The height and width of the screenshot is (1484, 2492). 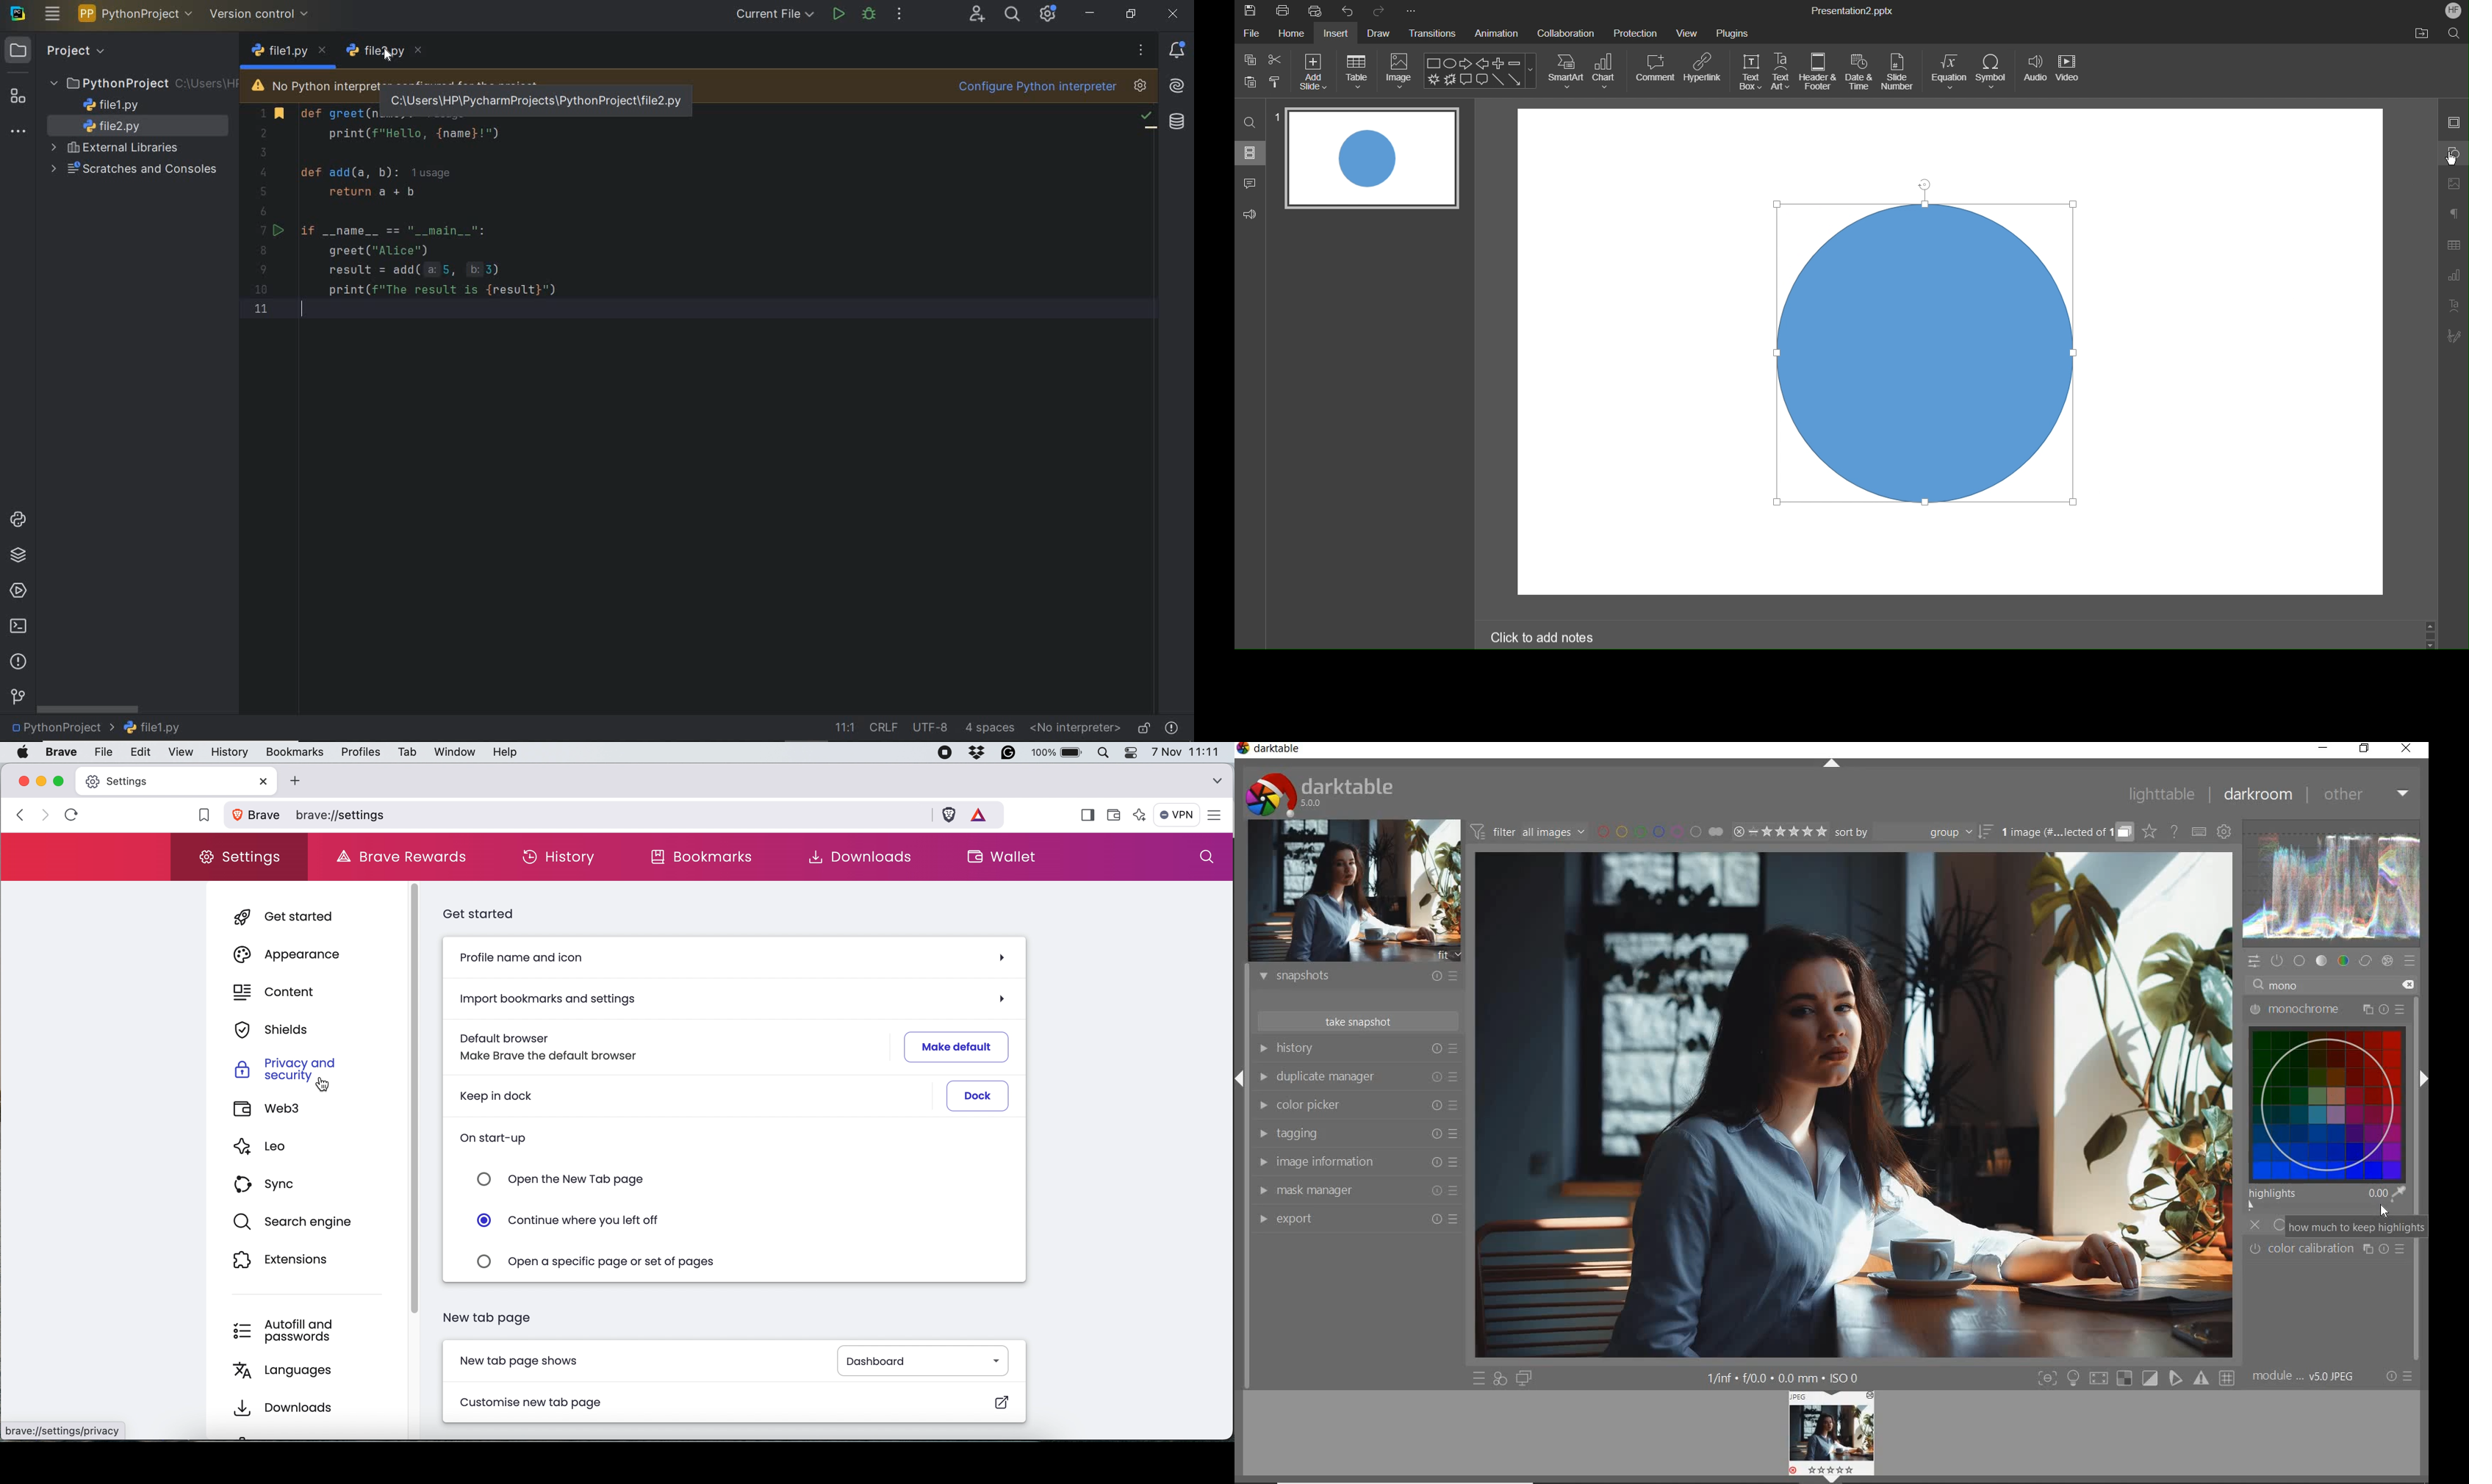 What do you see at coordinates (1500, 1379) in the screenshot?
I see `quick access for applying any of your styles` at bounding box center [1500, 1379].